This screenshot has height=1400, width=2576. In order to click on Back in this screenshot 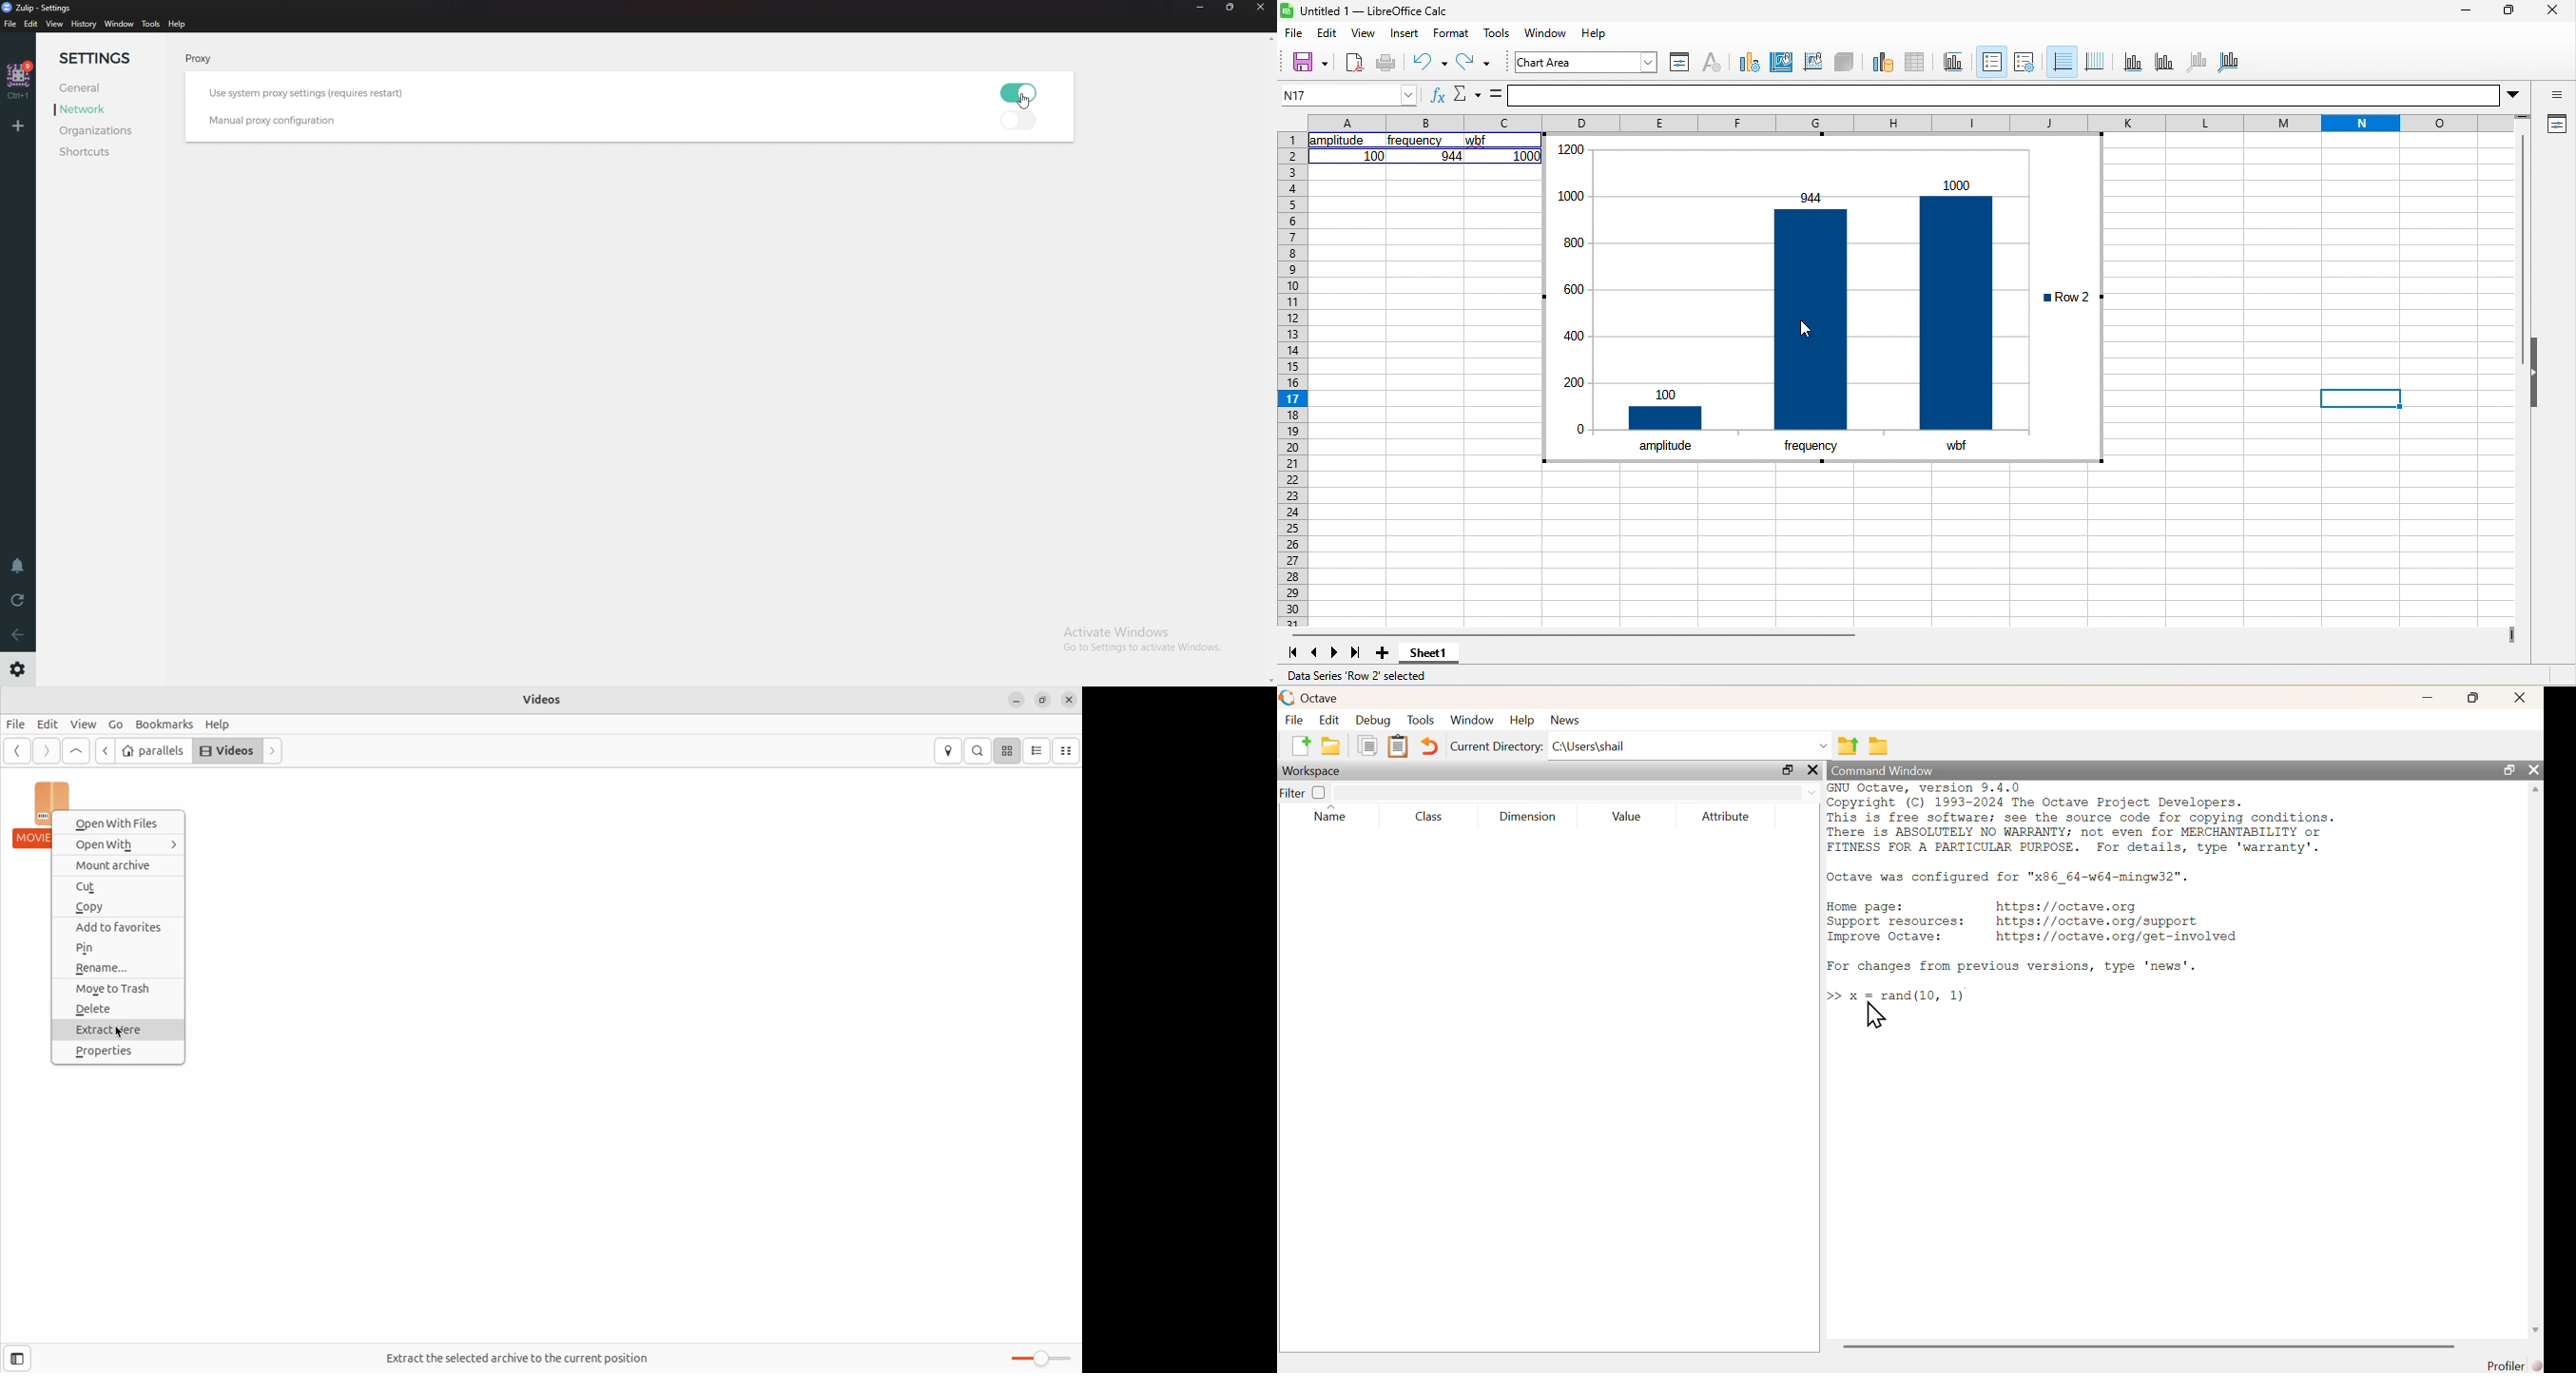, I will do `click(15, 634)`.